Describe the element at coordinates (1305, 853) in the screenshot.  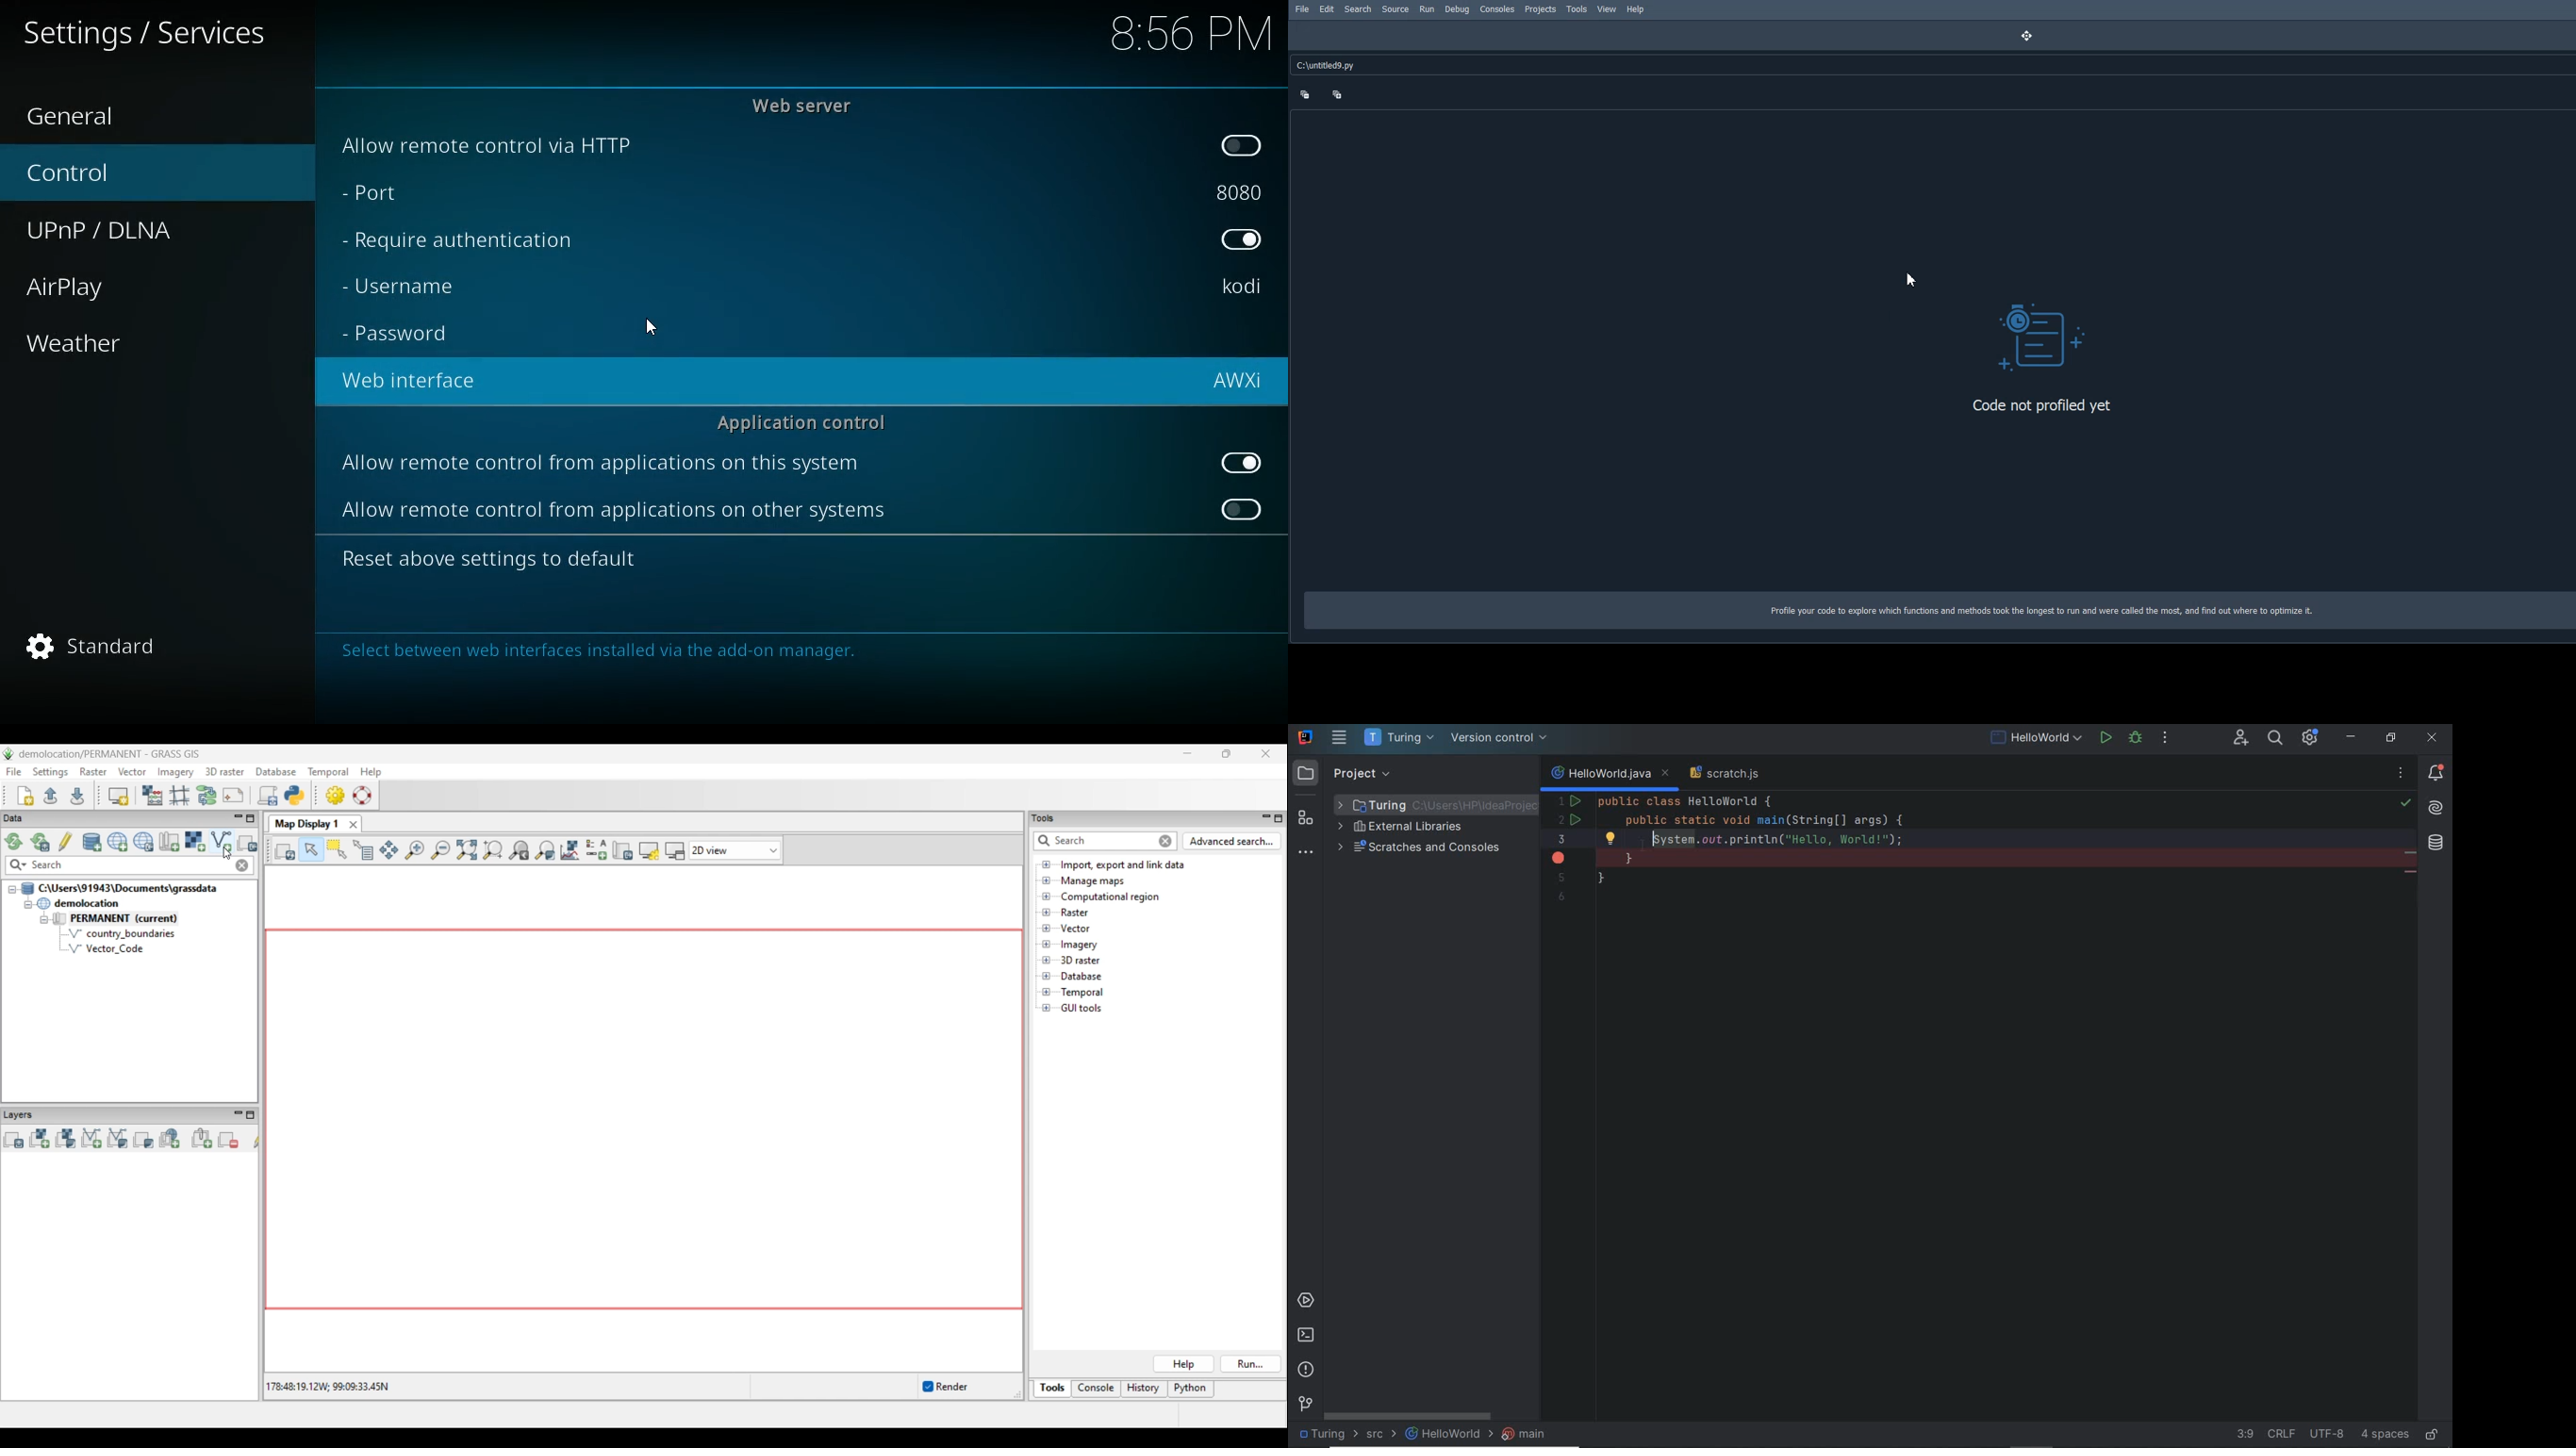
I see `more tool windows` at that location.